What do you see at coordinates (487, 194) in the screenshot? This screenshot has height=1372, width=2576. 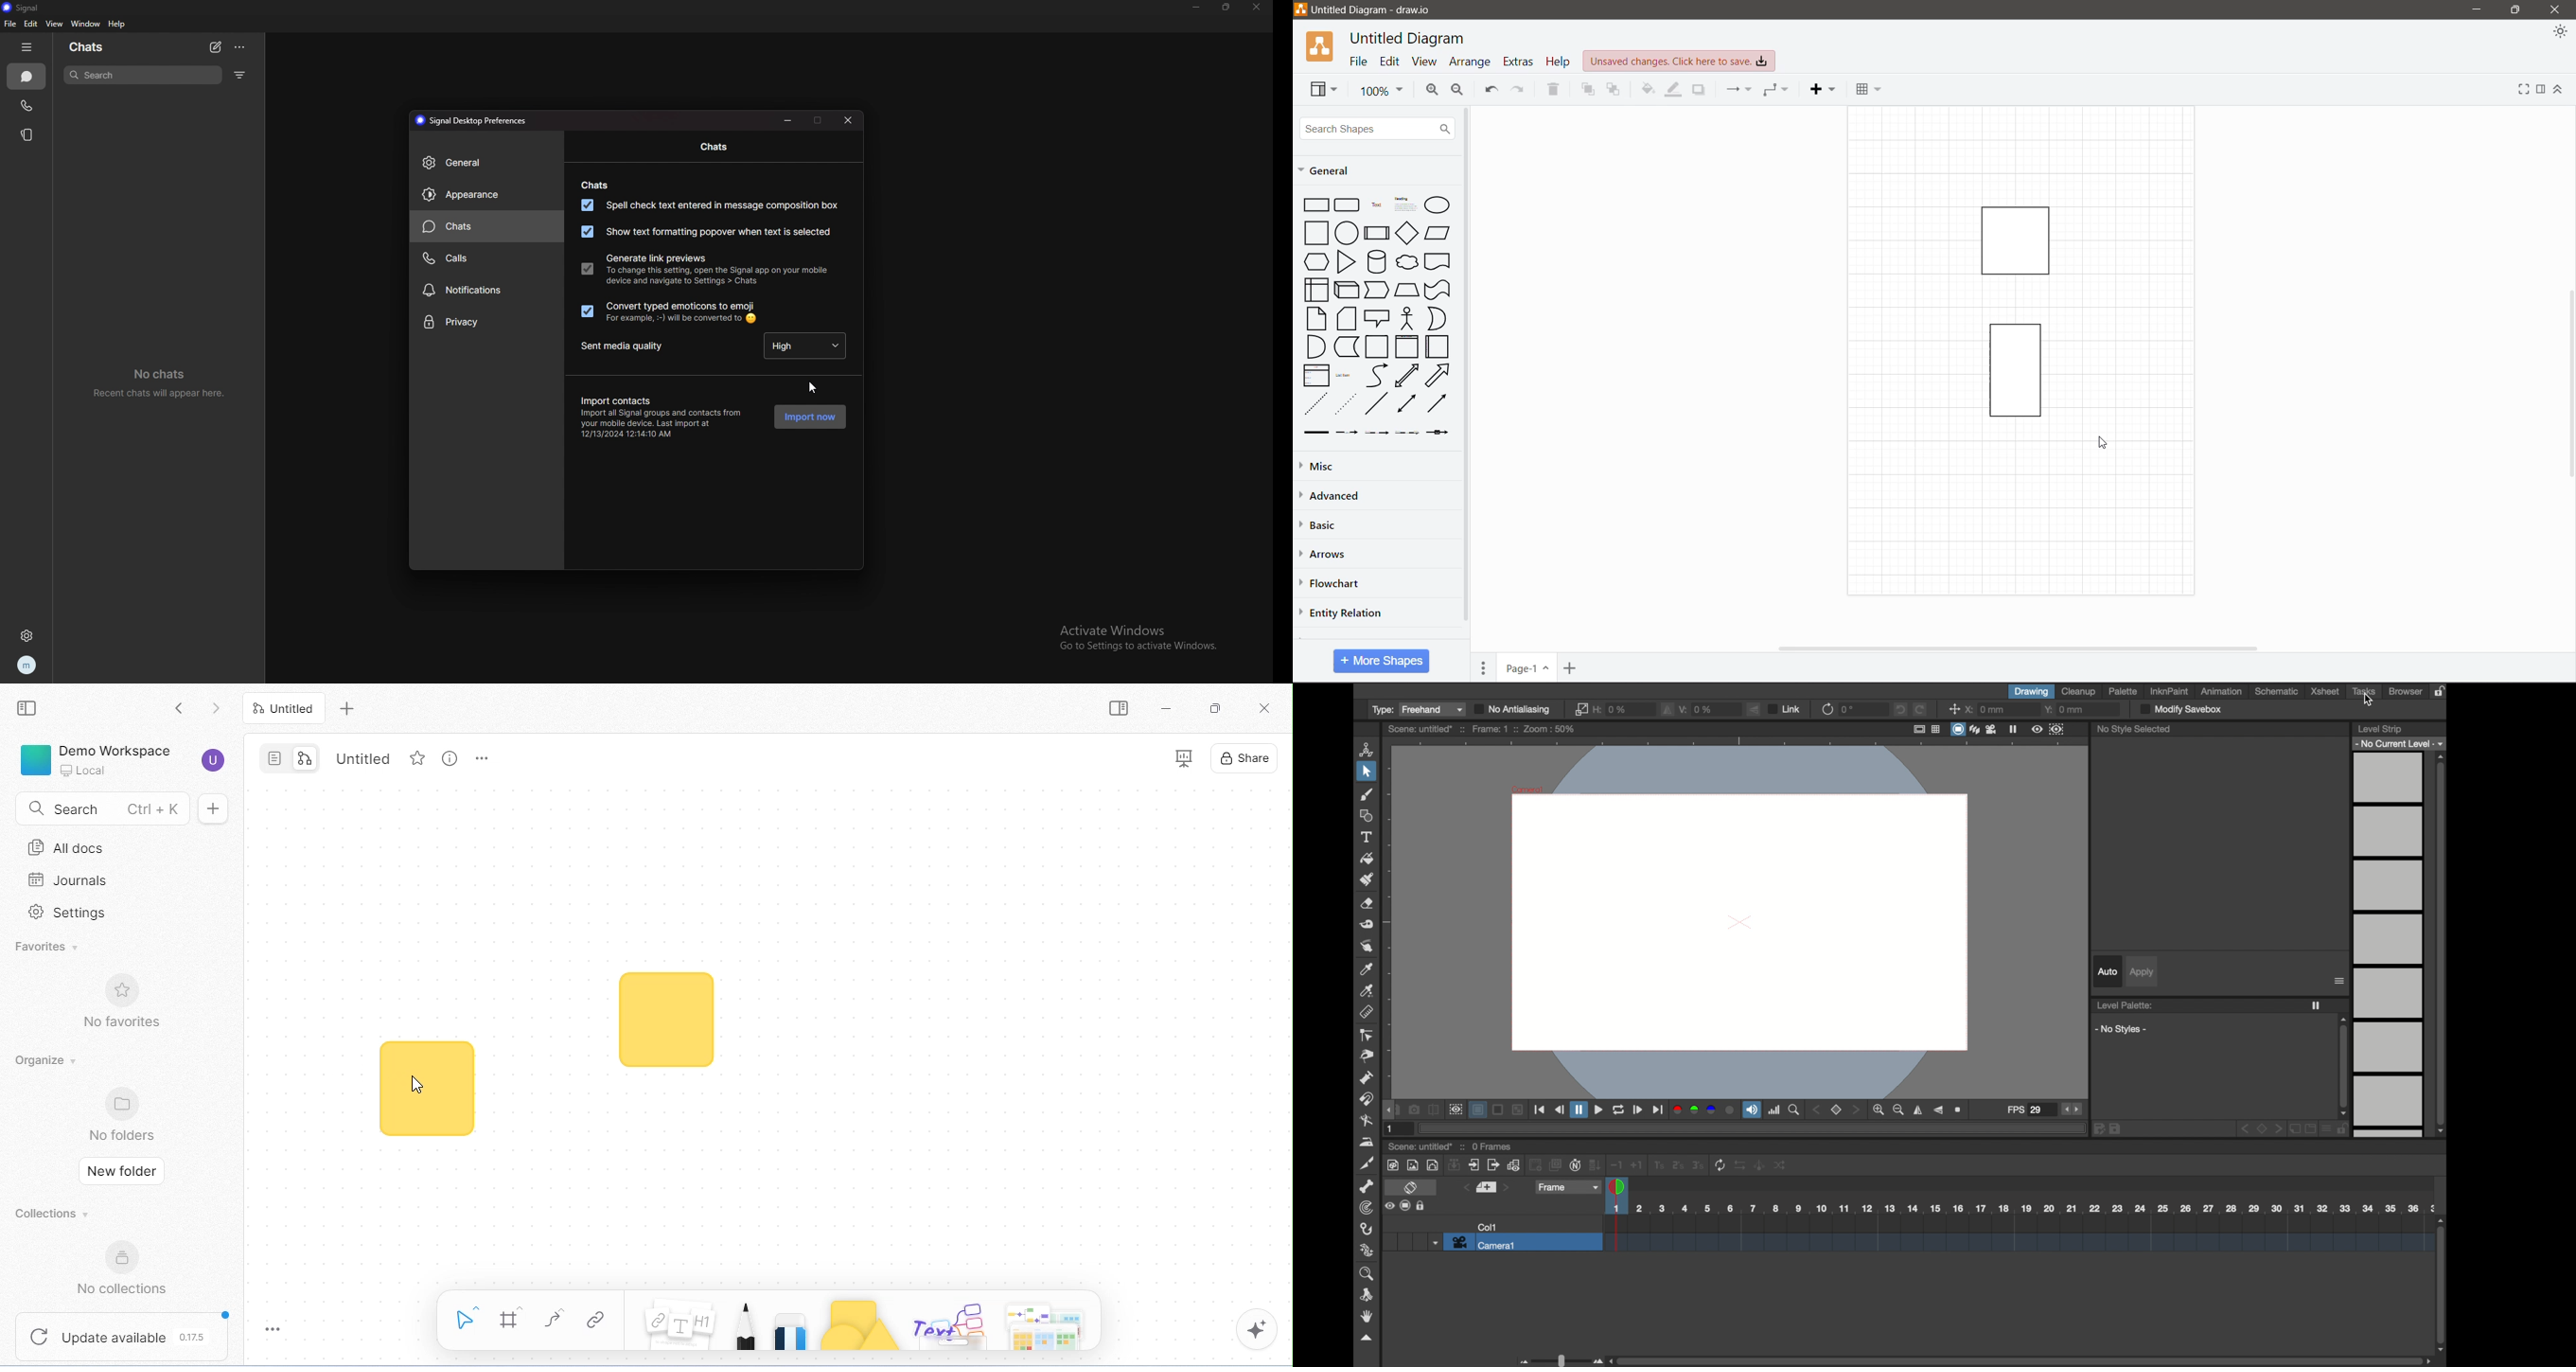 I see `appearance` at bounding box center [487, 194].